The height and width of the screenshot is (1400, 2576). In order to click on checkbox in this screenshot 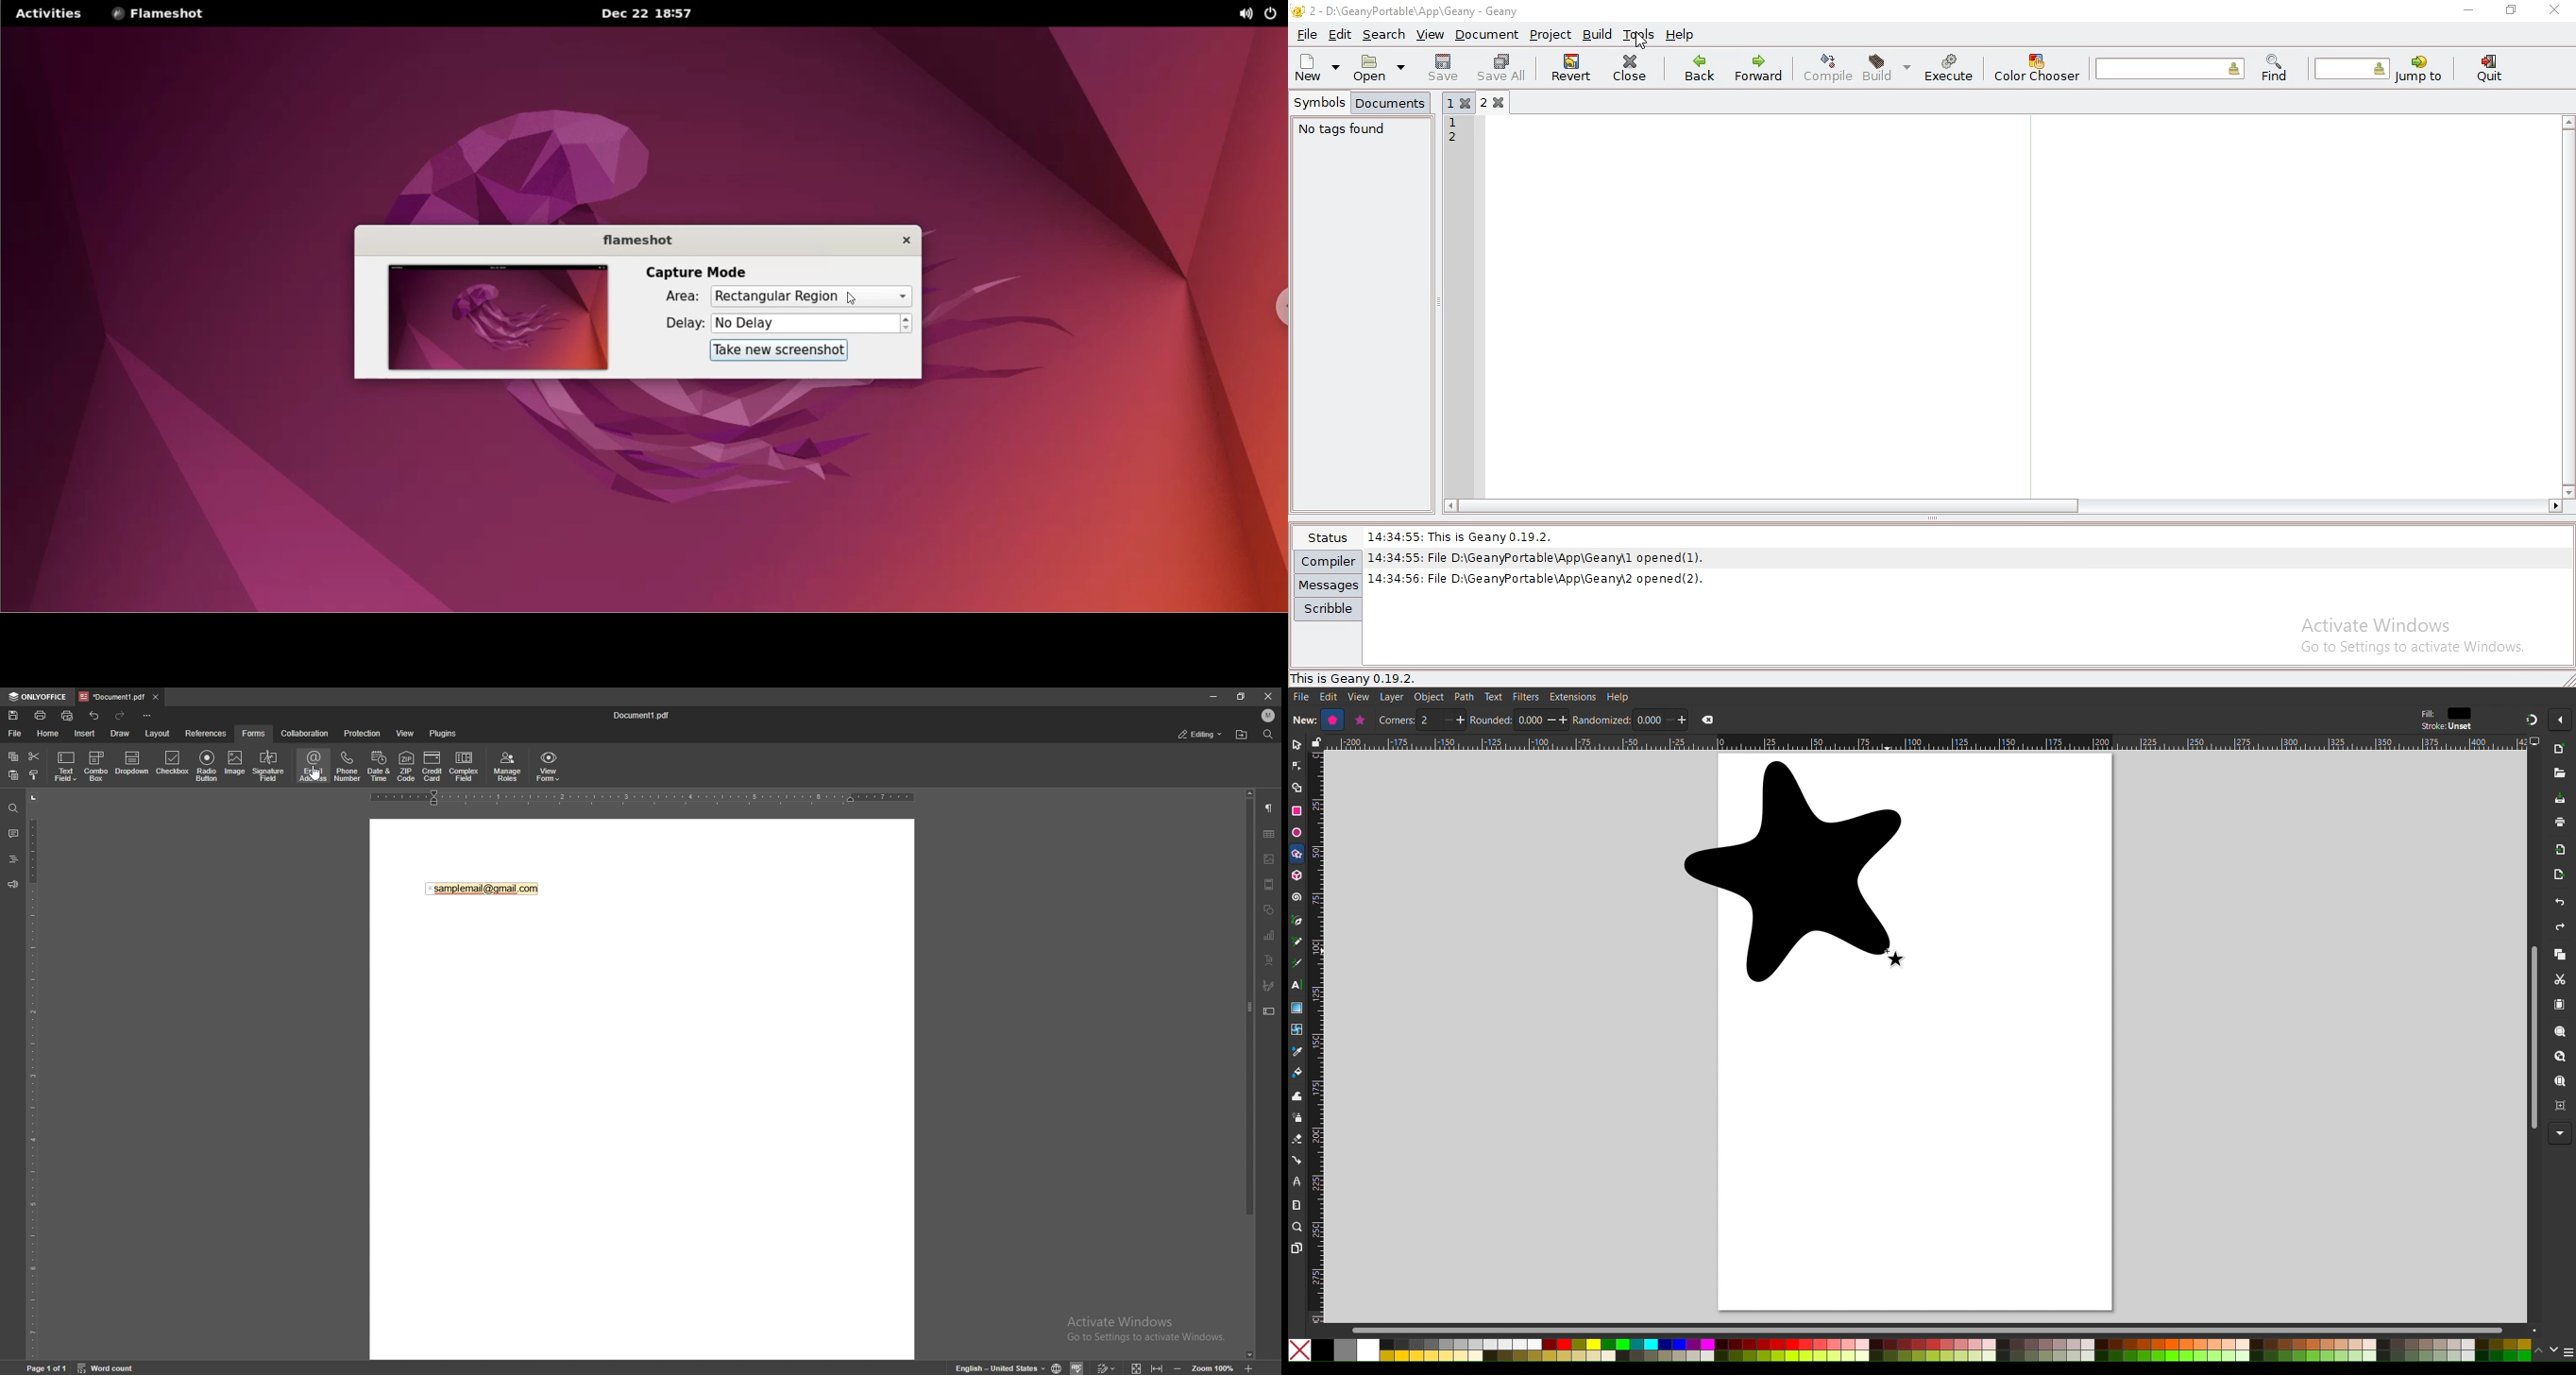, I will do `click(174, 764)`.